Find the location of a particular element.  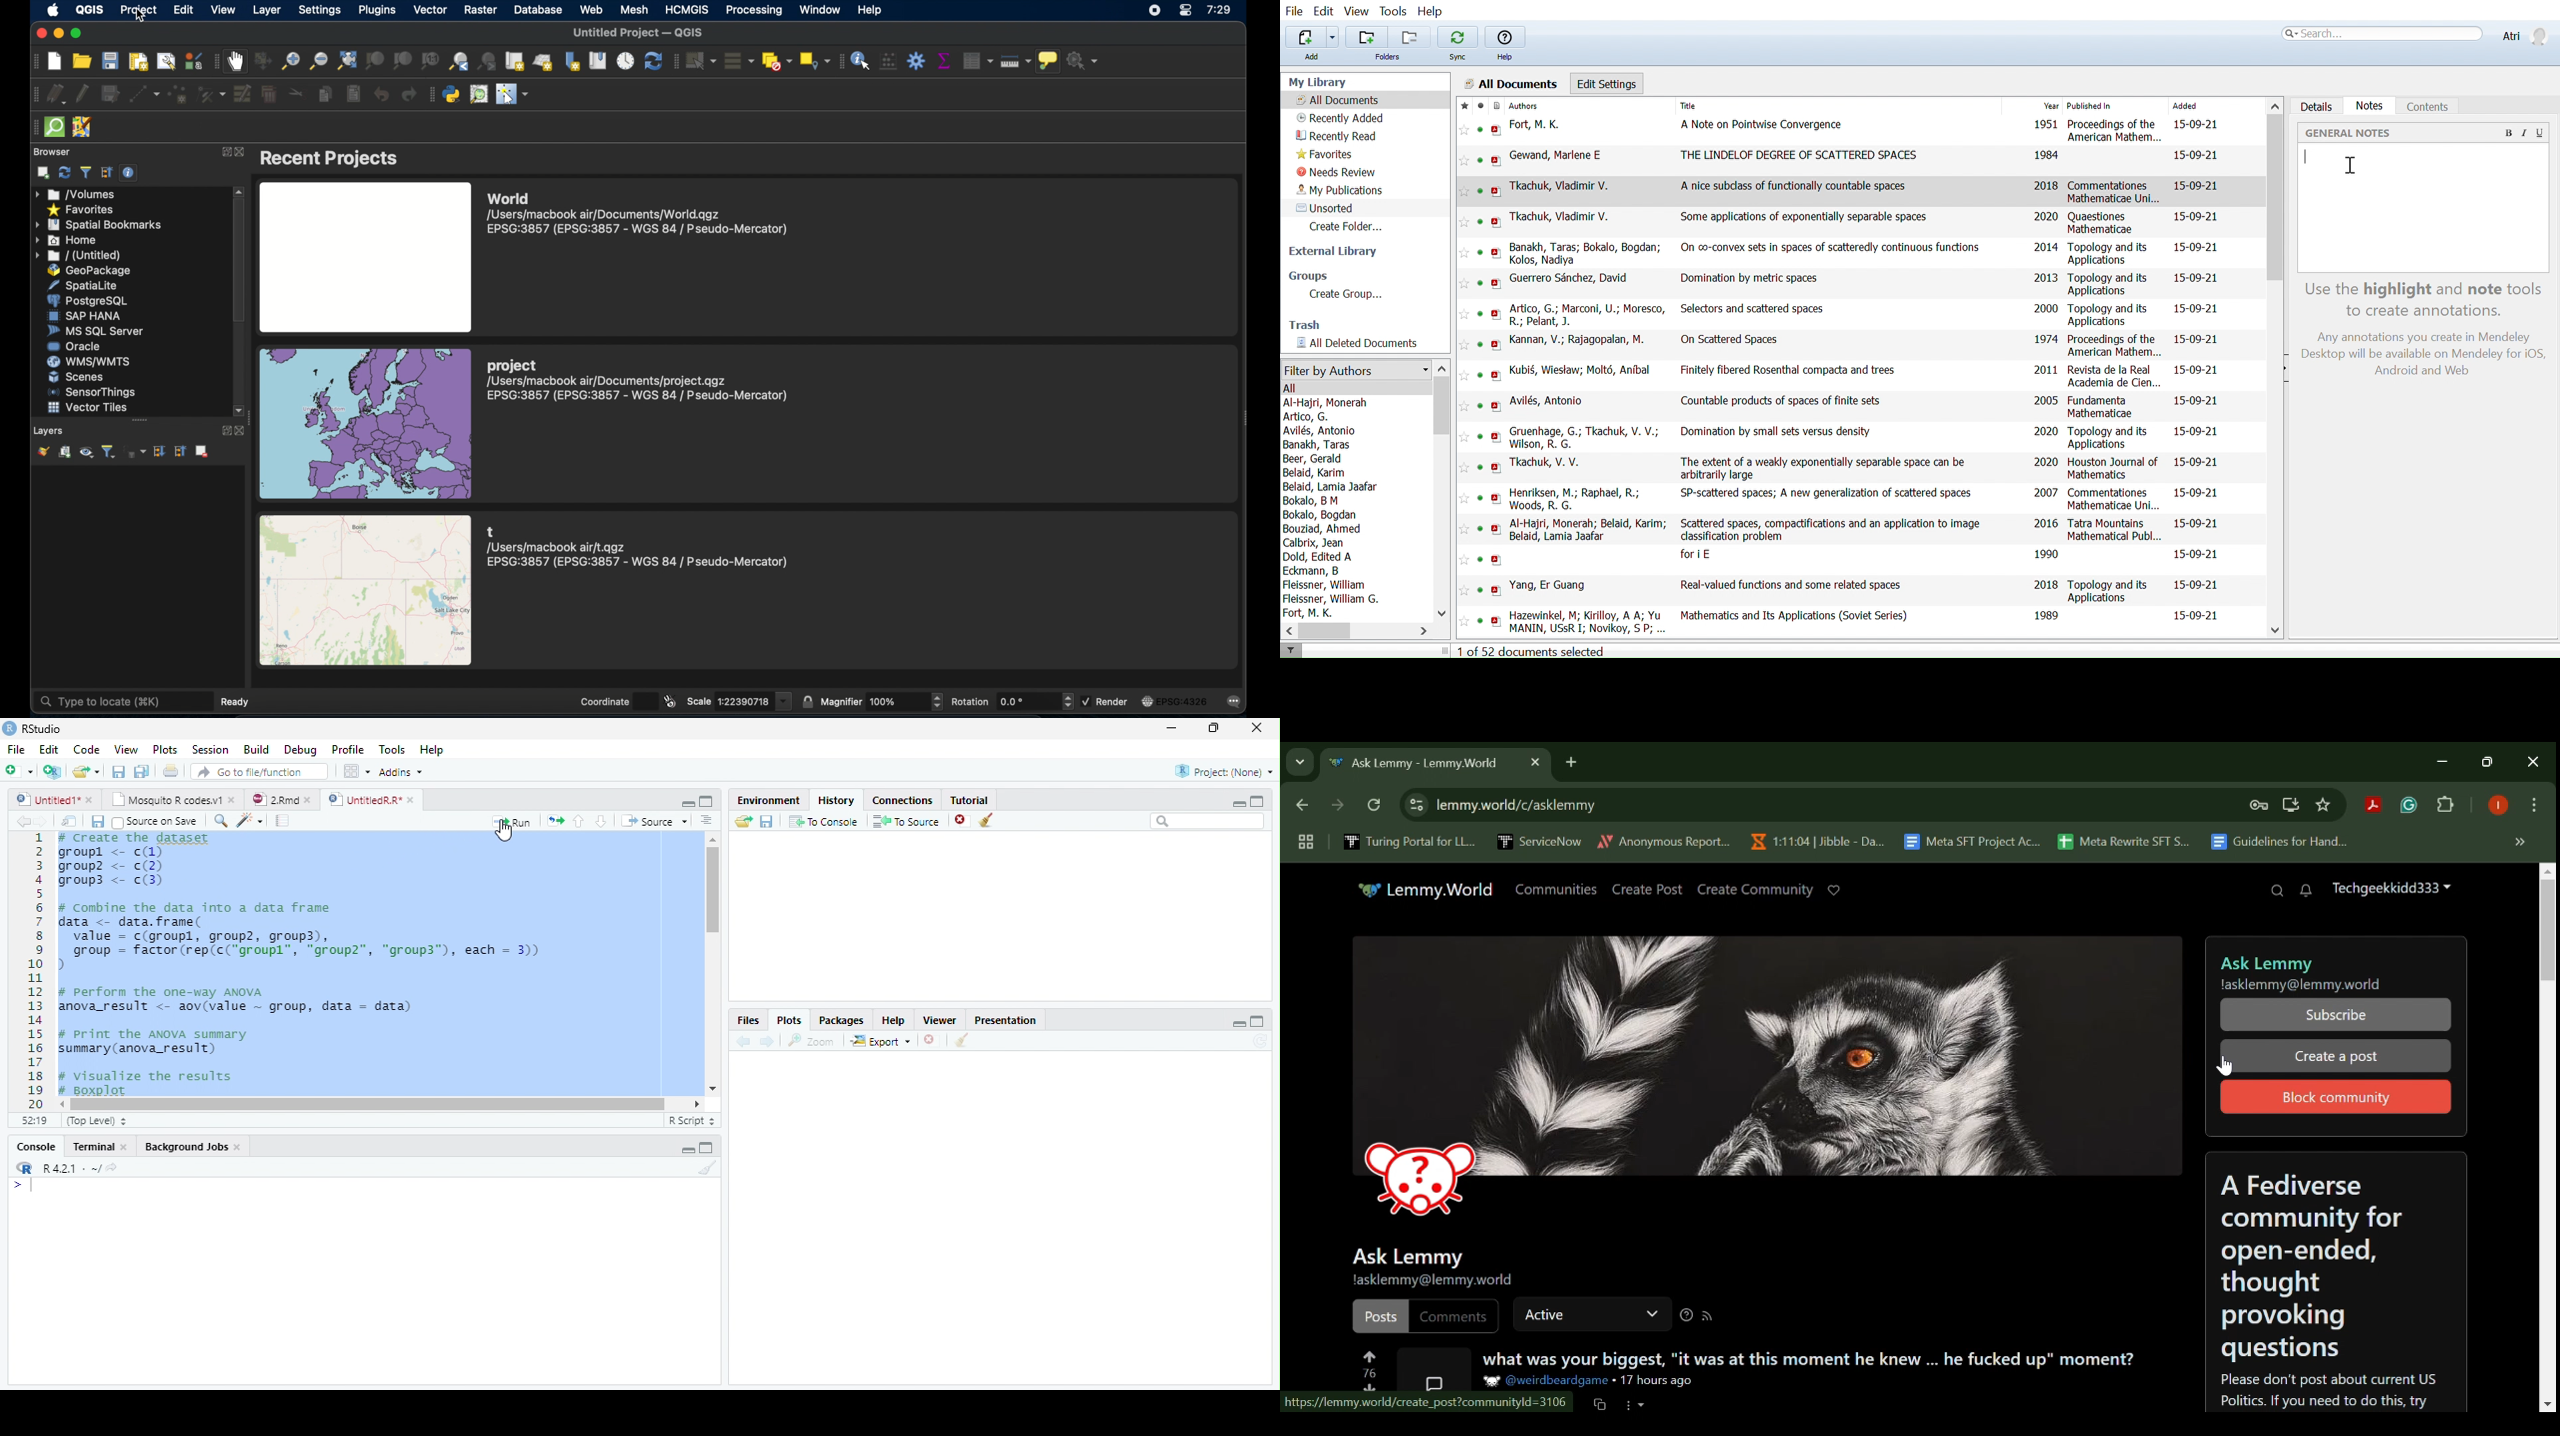

2011 is located at coordinates (2046, 370).